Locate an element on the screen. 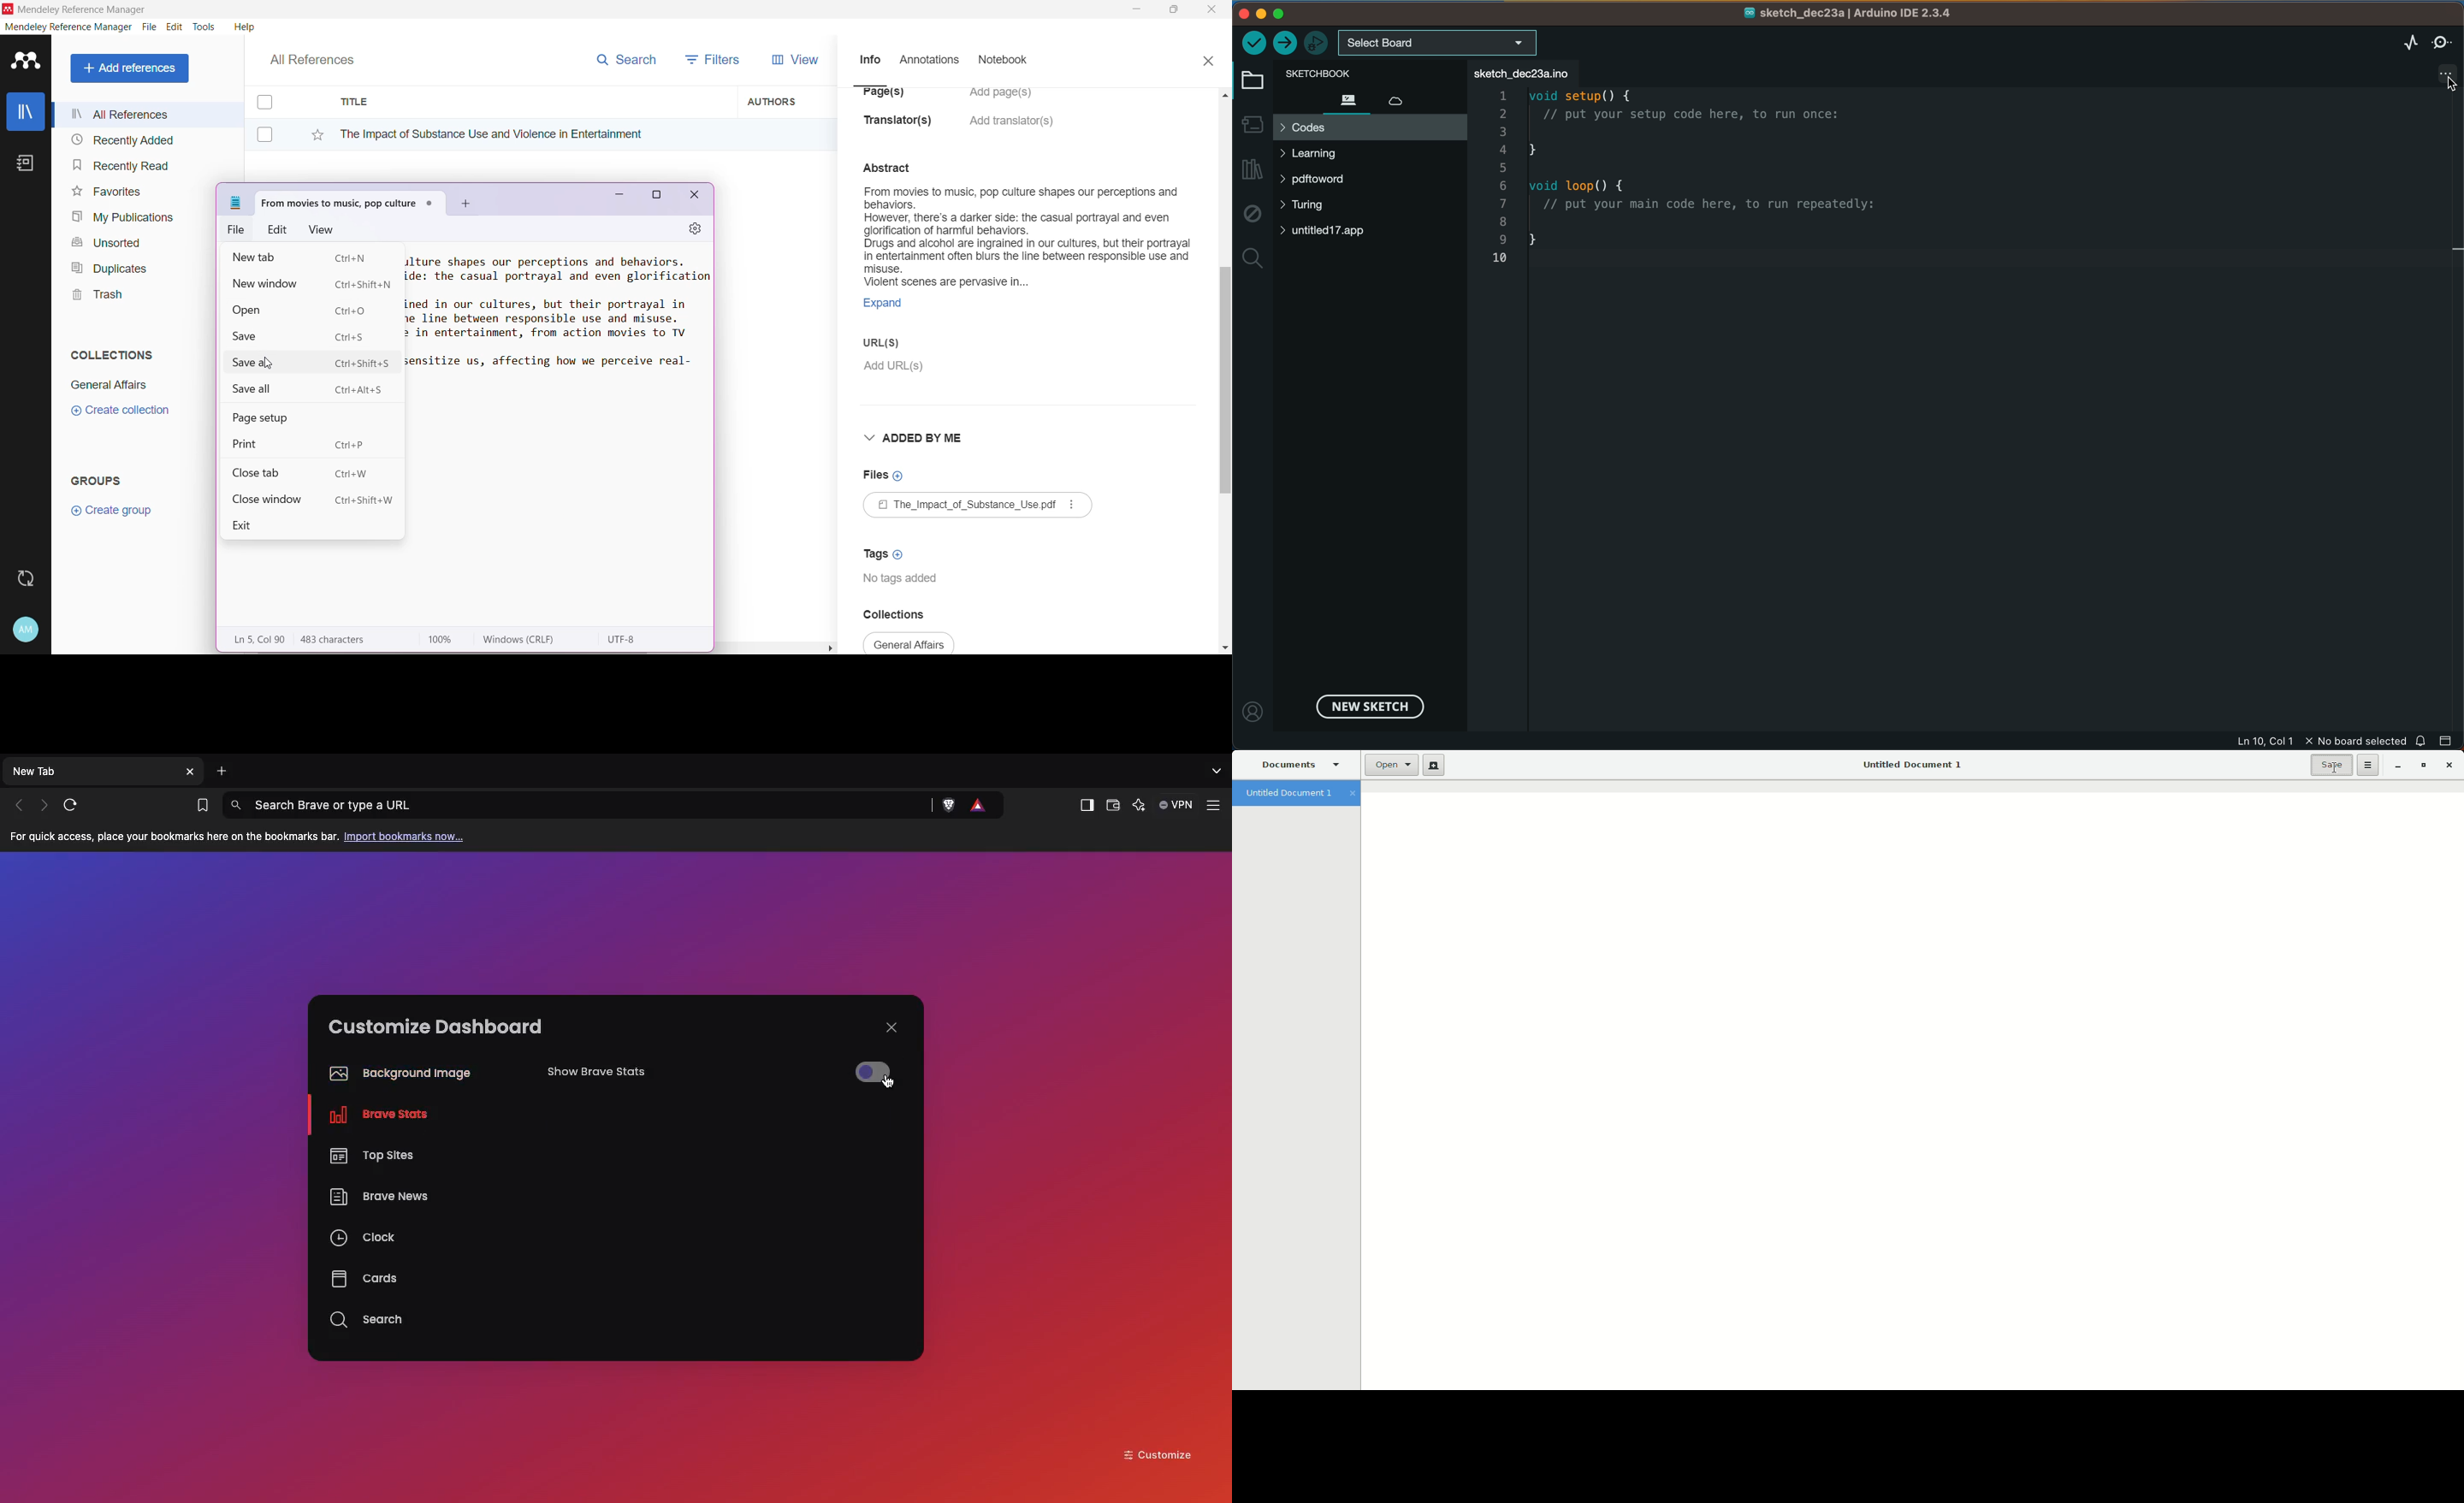 This screenshot has height=1512, width=2464. My Publications is located at coordinates (121, 217).